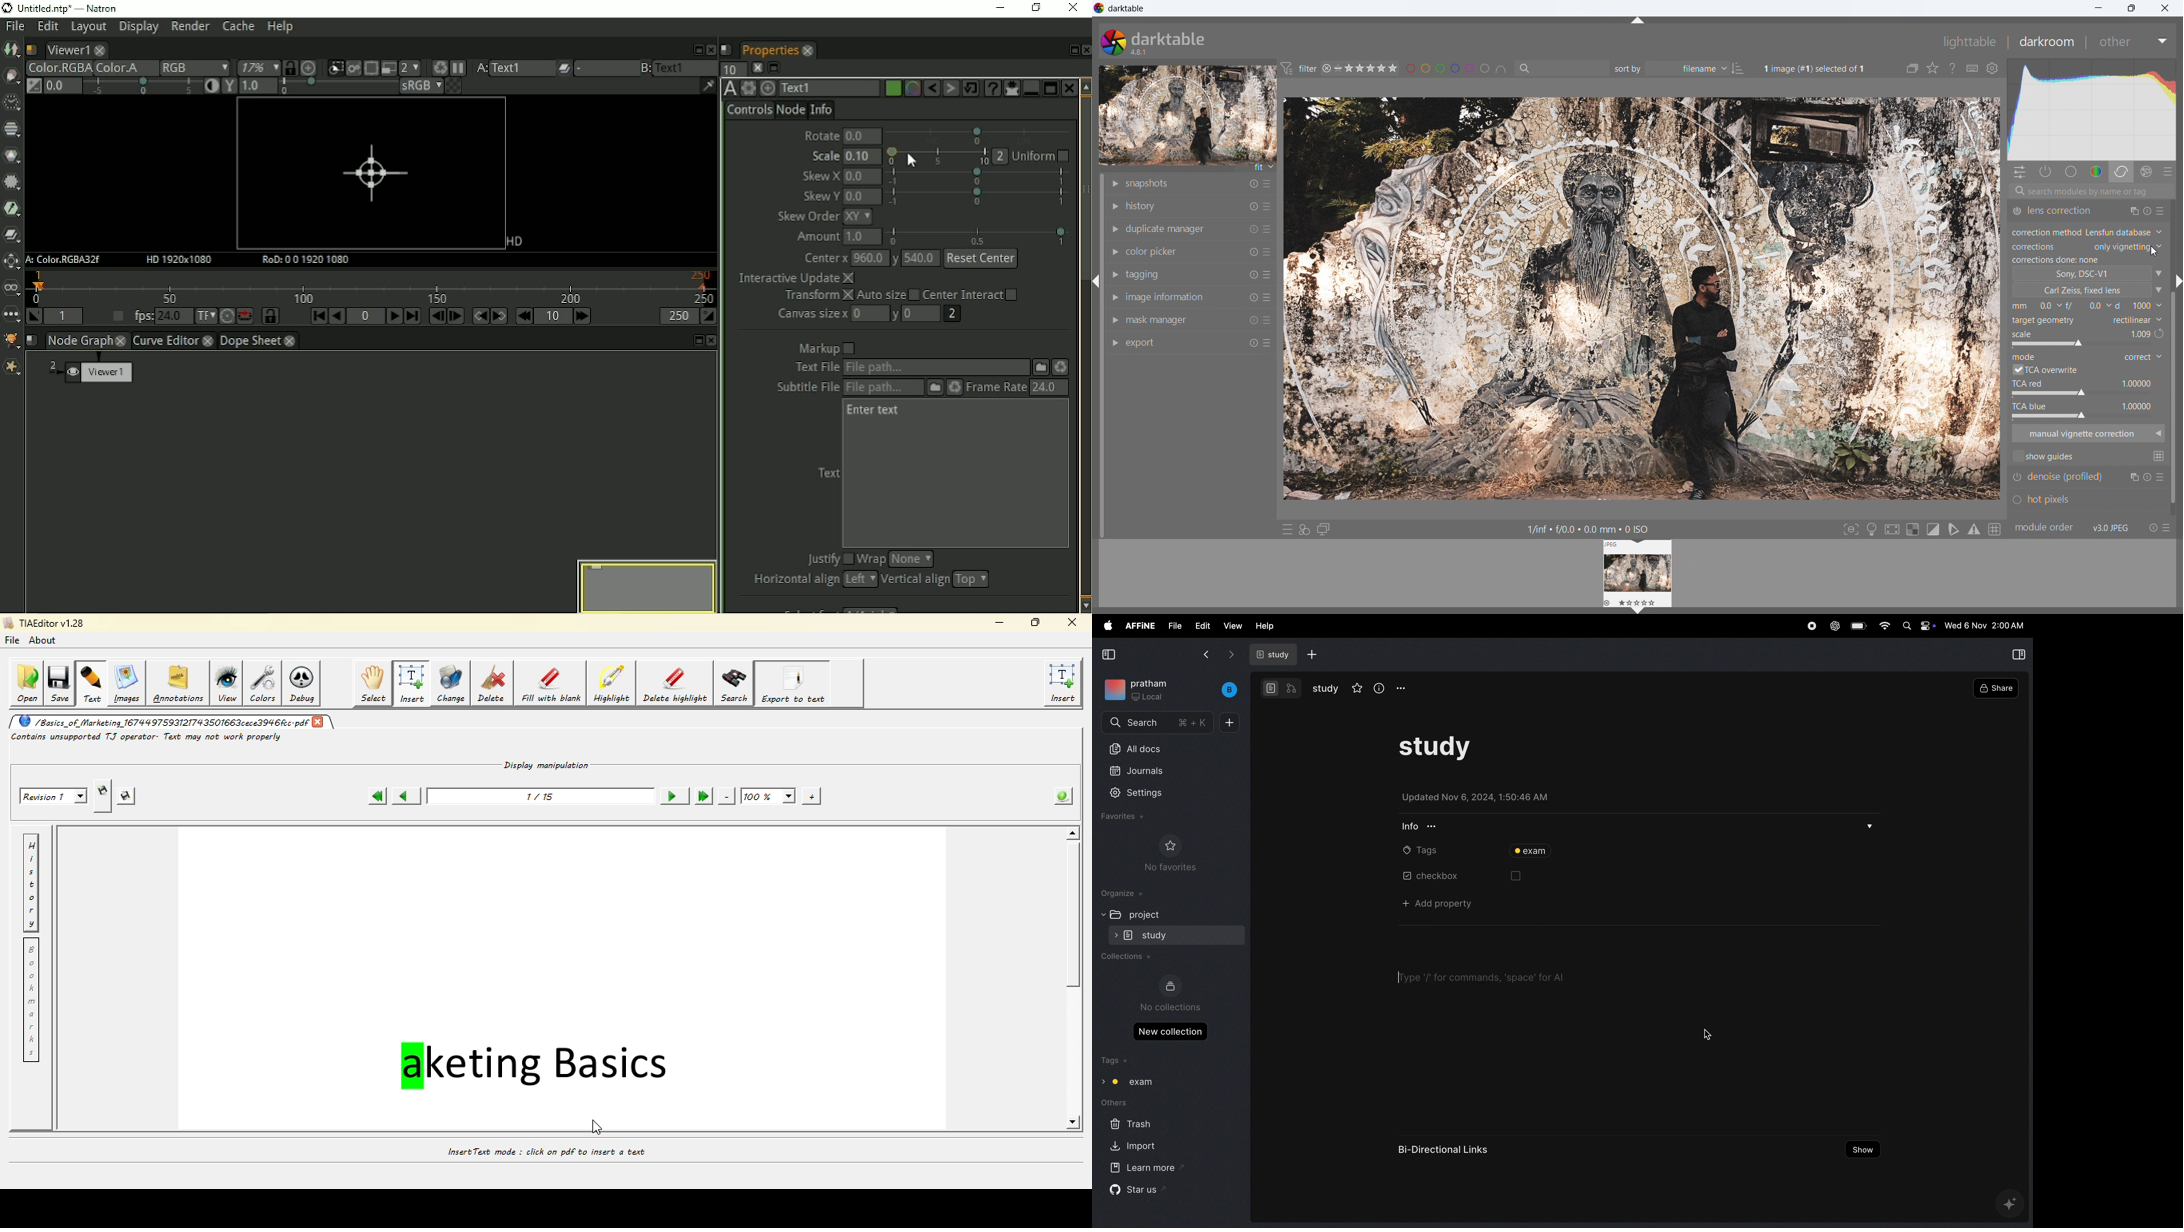  I want to click on Apple widgets, so click(1918, 627).